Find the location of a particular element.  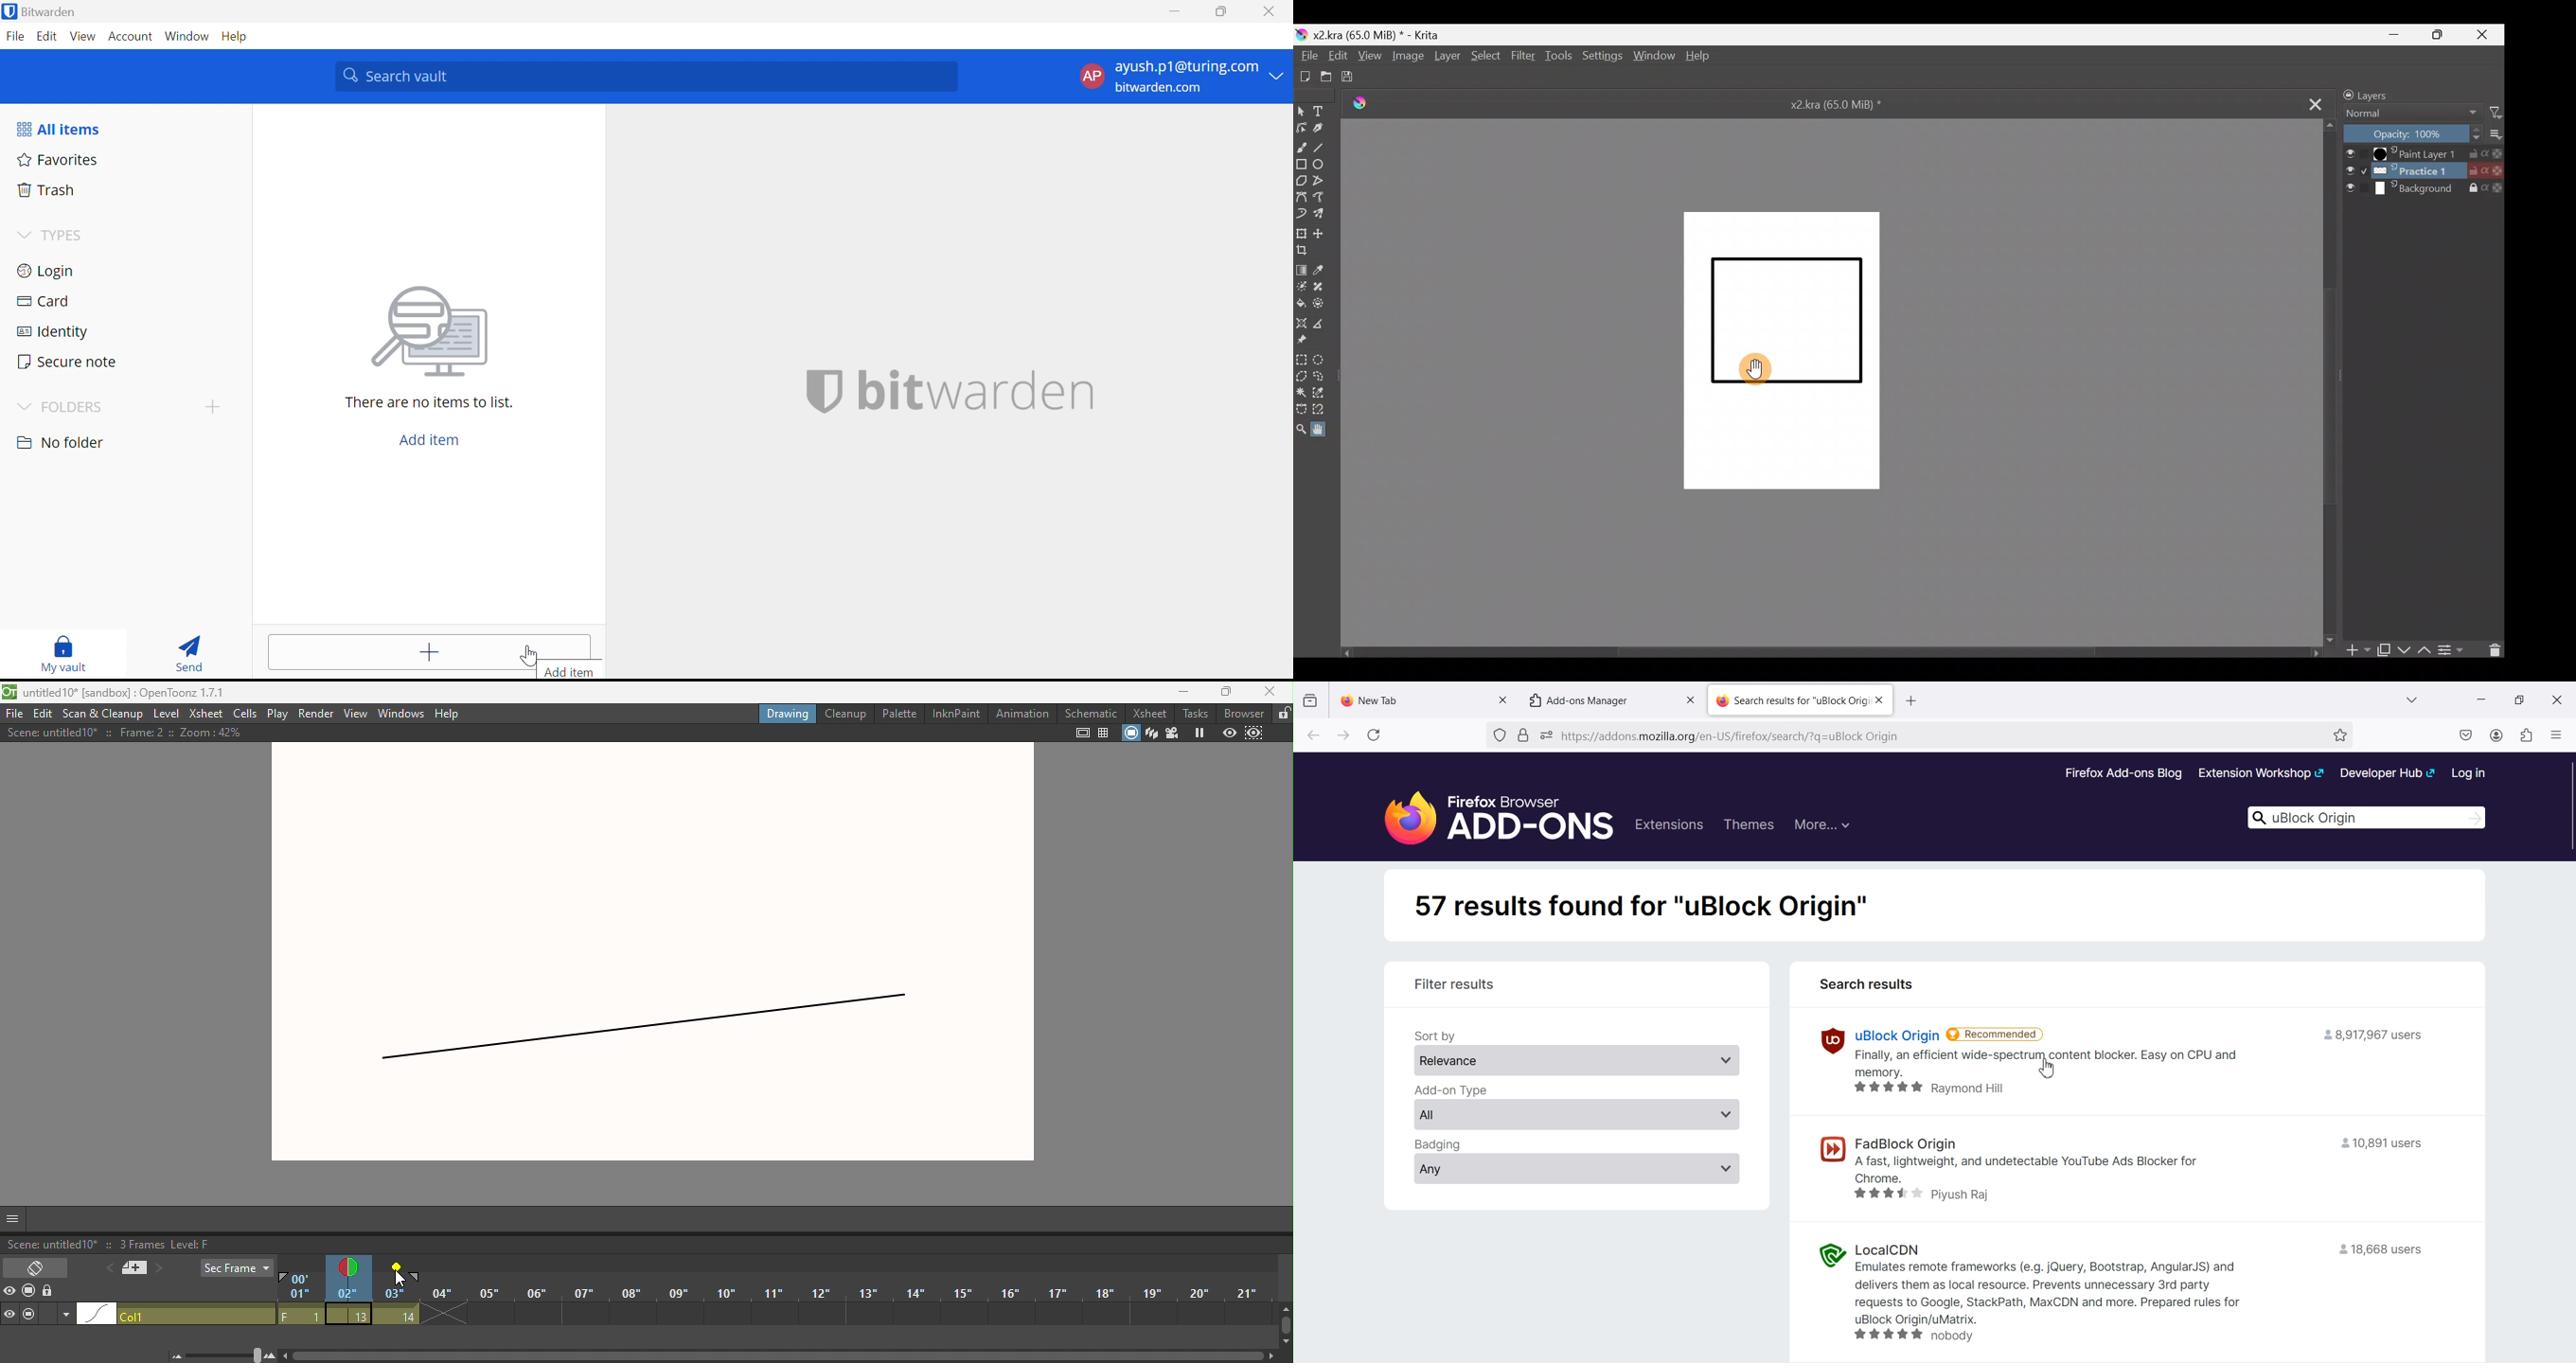

Zoom in/out of timeline is located at coordinates (225, 1354).